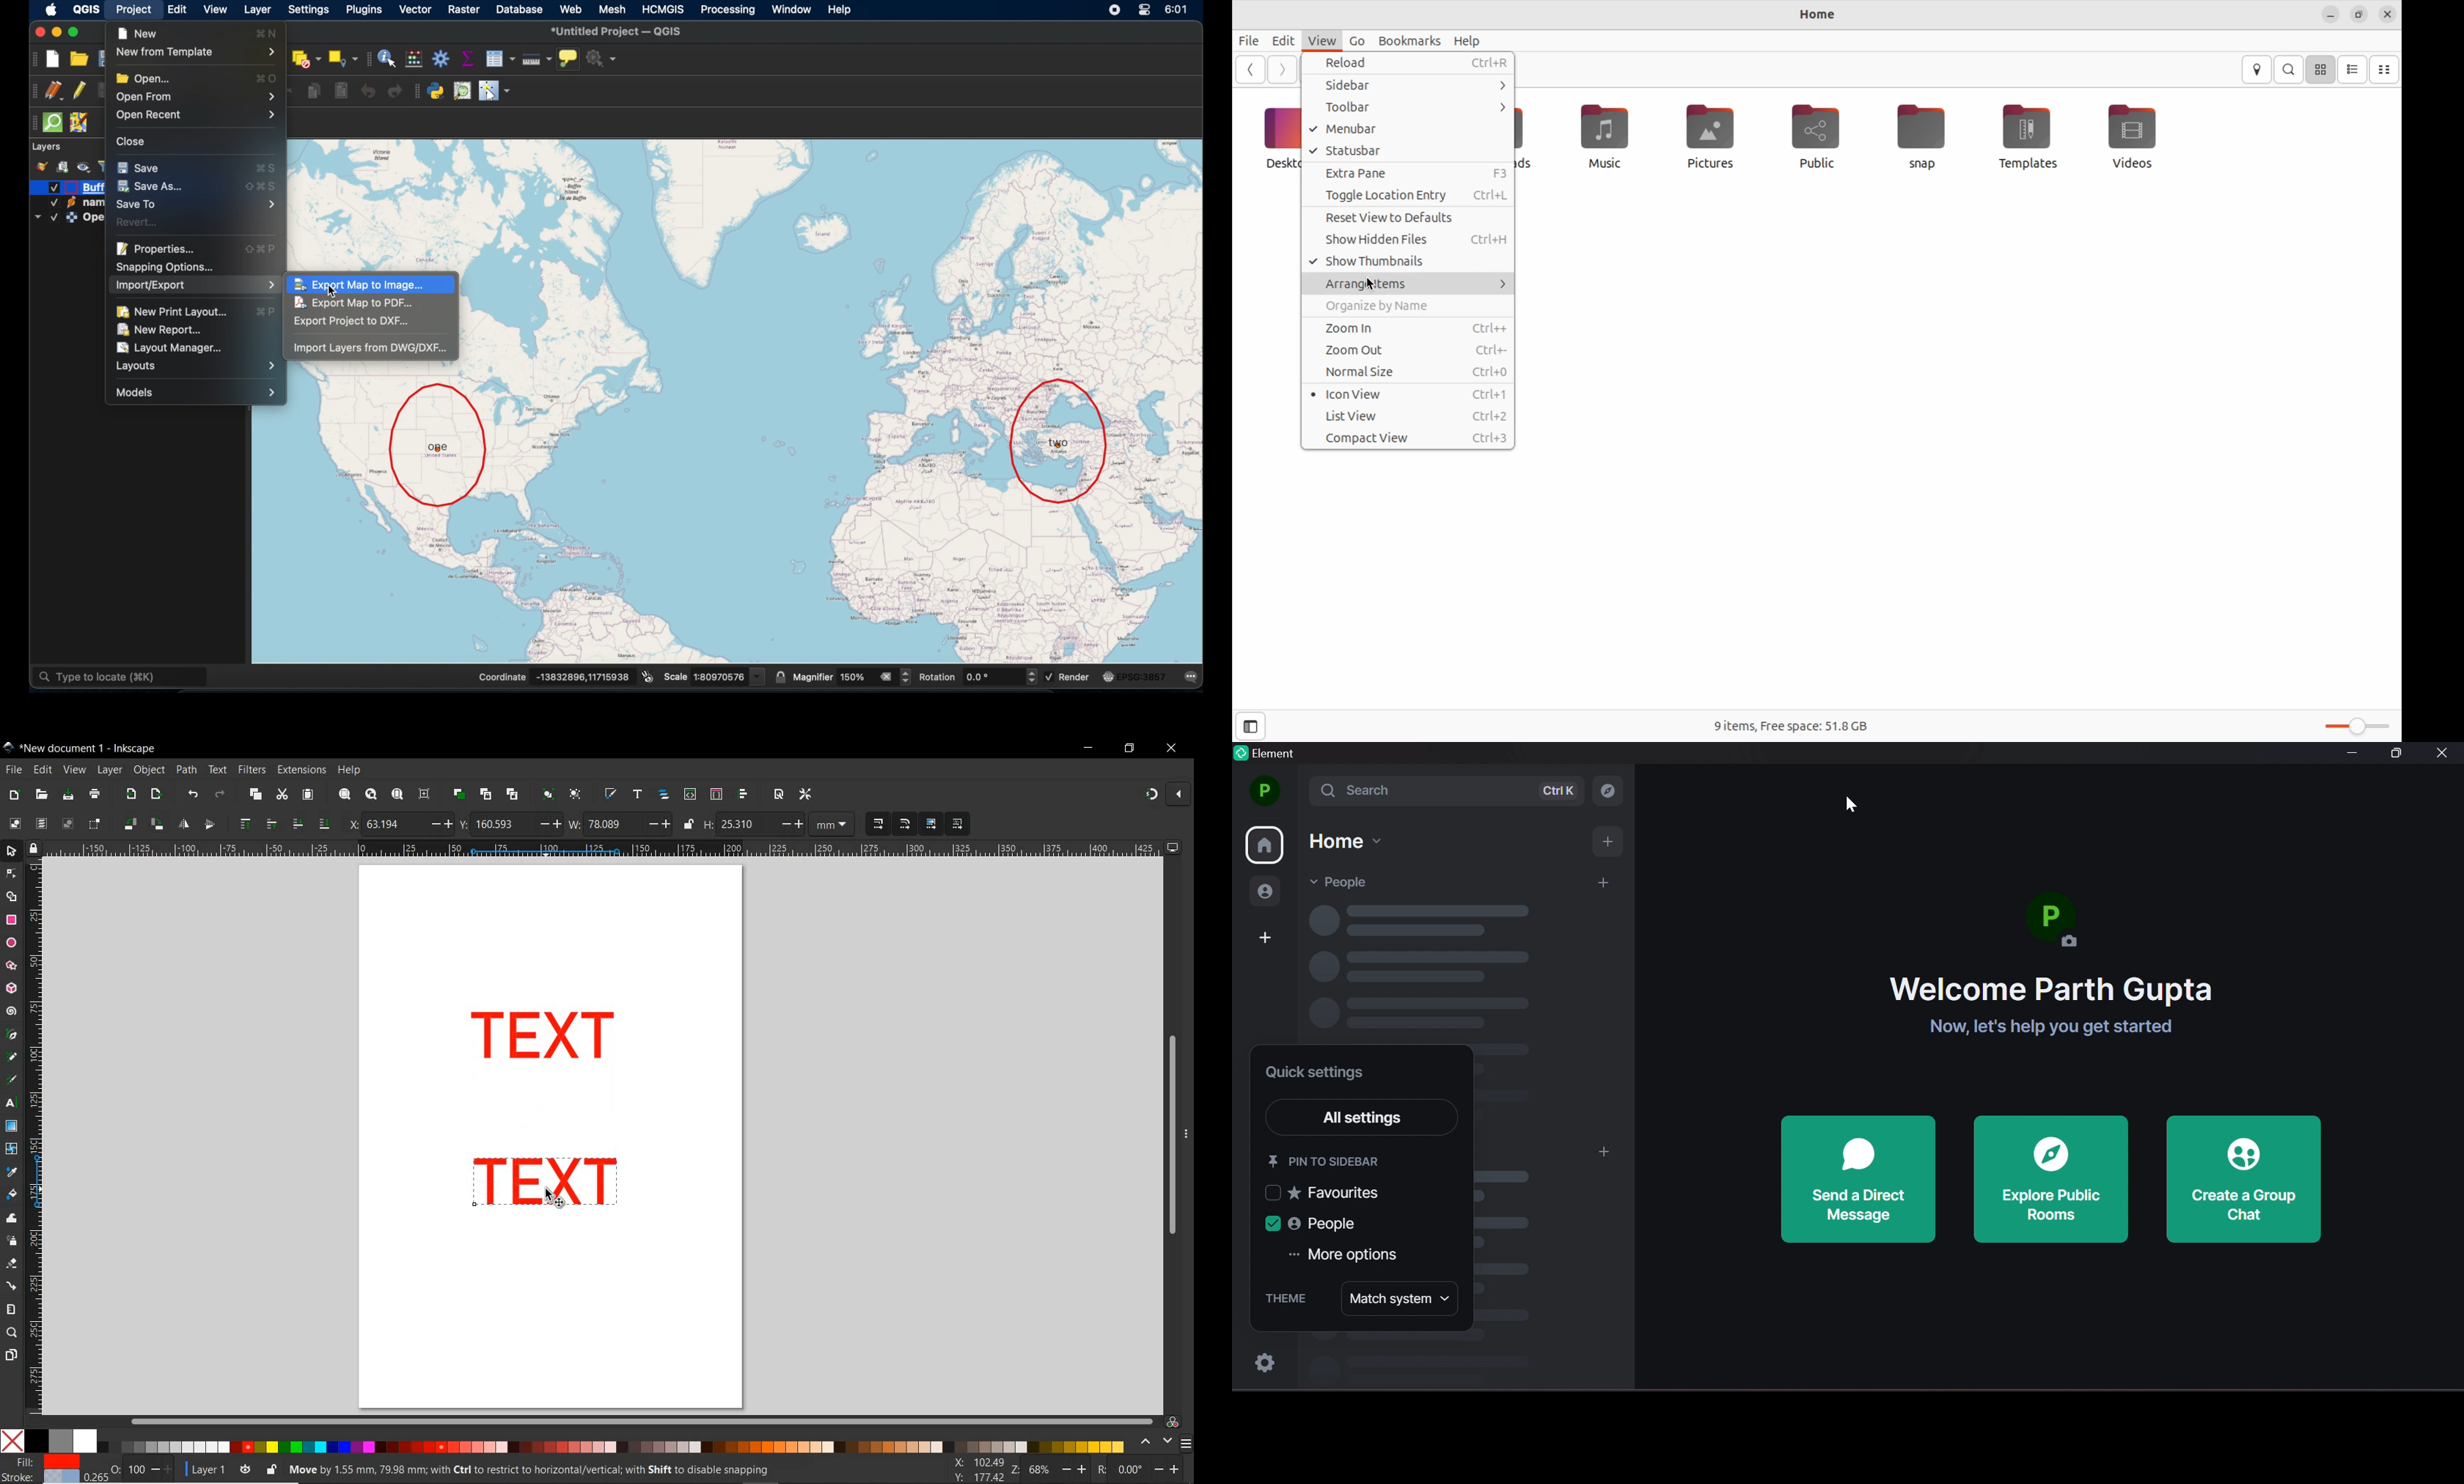  What do you see at coordinates (461, 91) in the screenshot?
I see `osm place search` at bounding box center [461, 91].